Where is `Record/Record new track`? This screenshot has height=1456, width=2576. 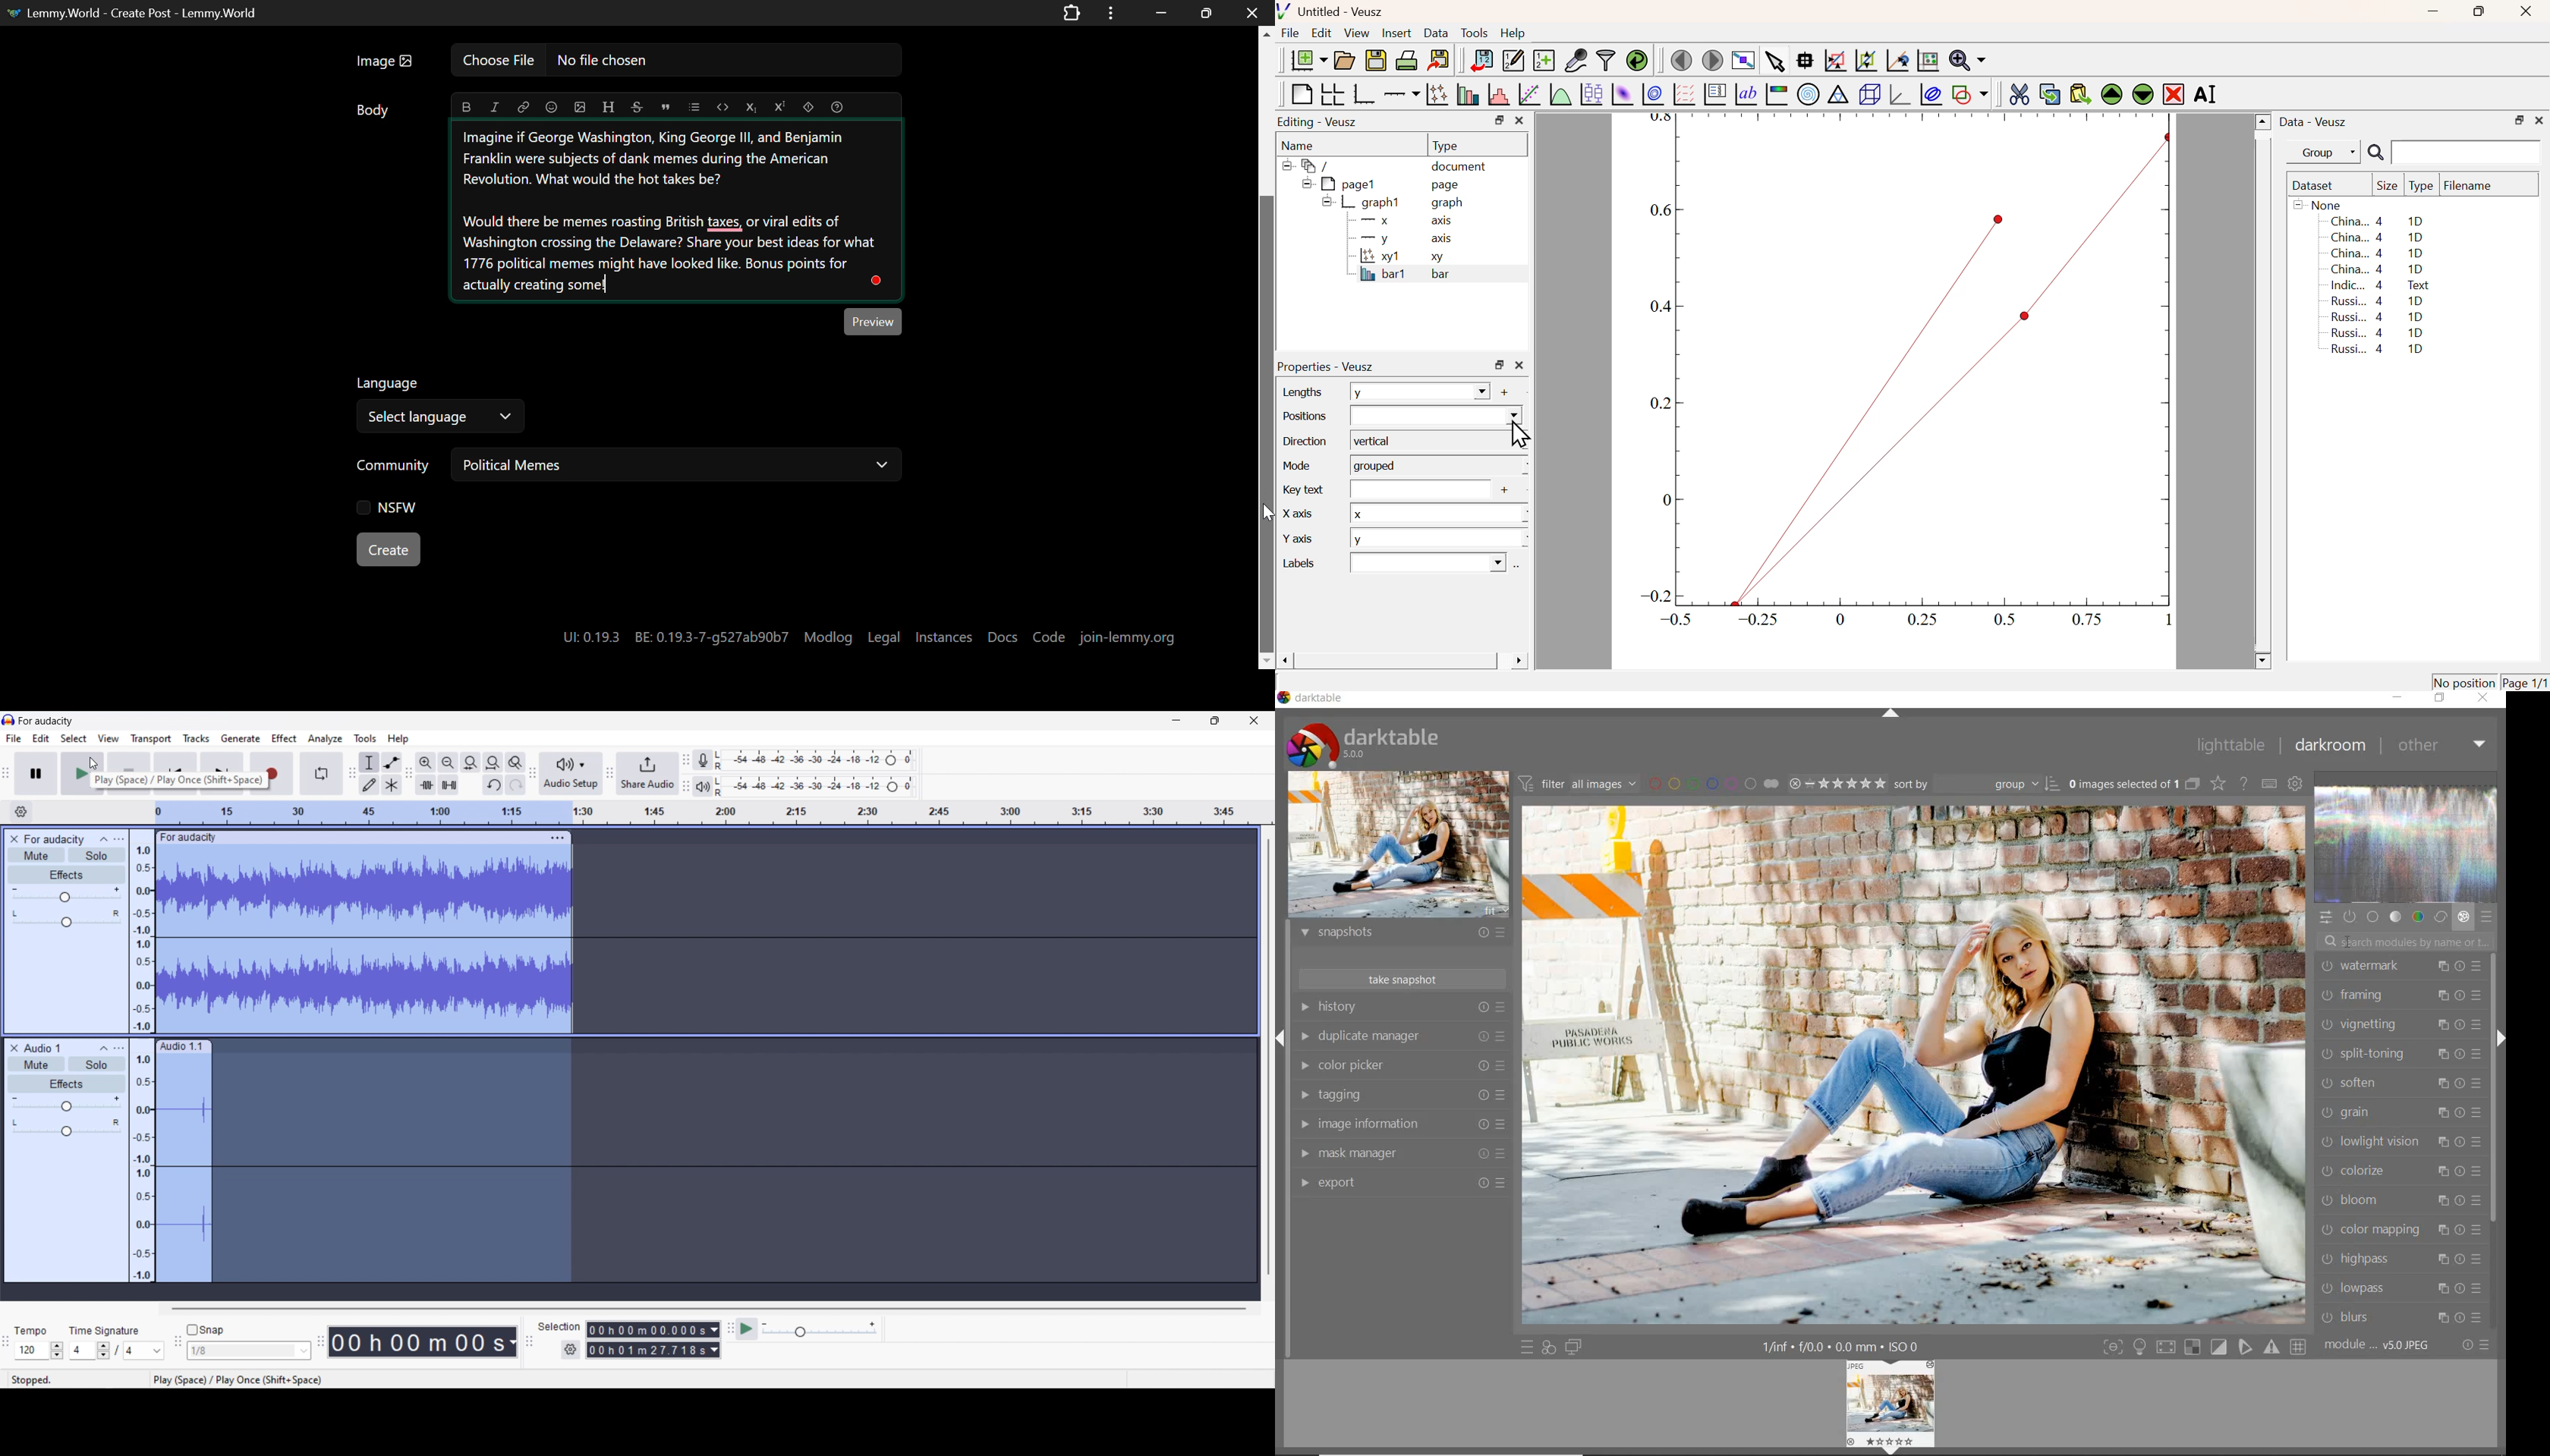
Record/Record new track is located at coordinates (272, 774).